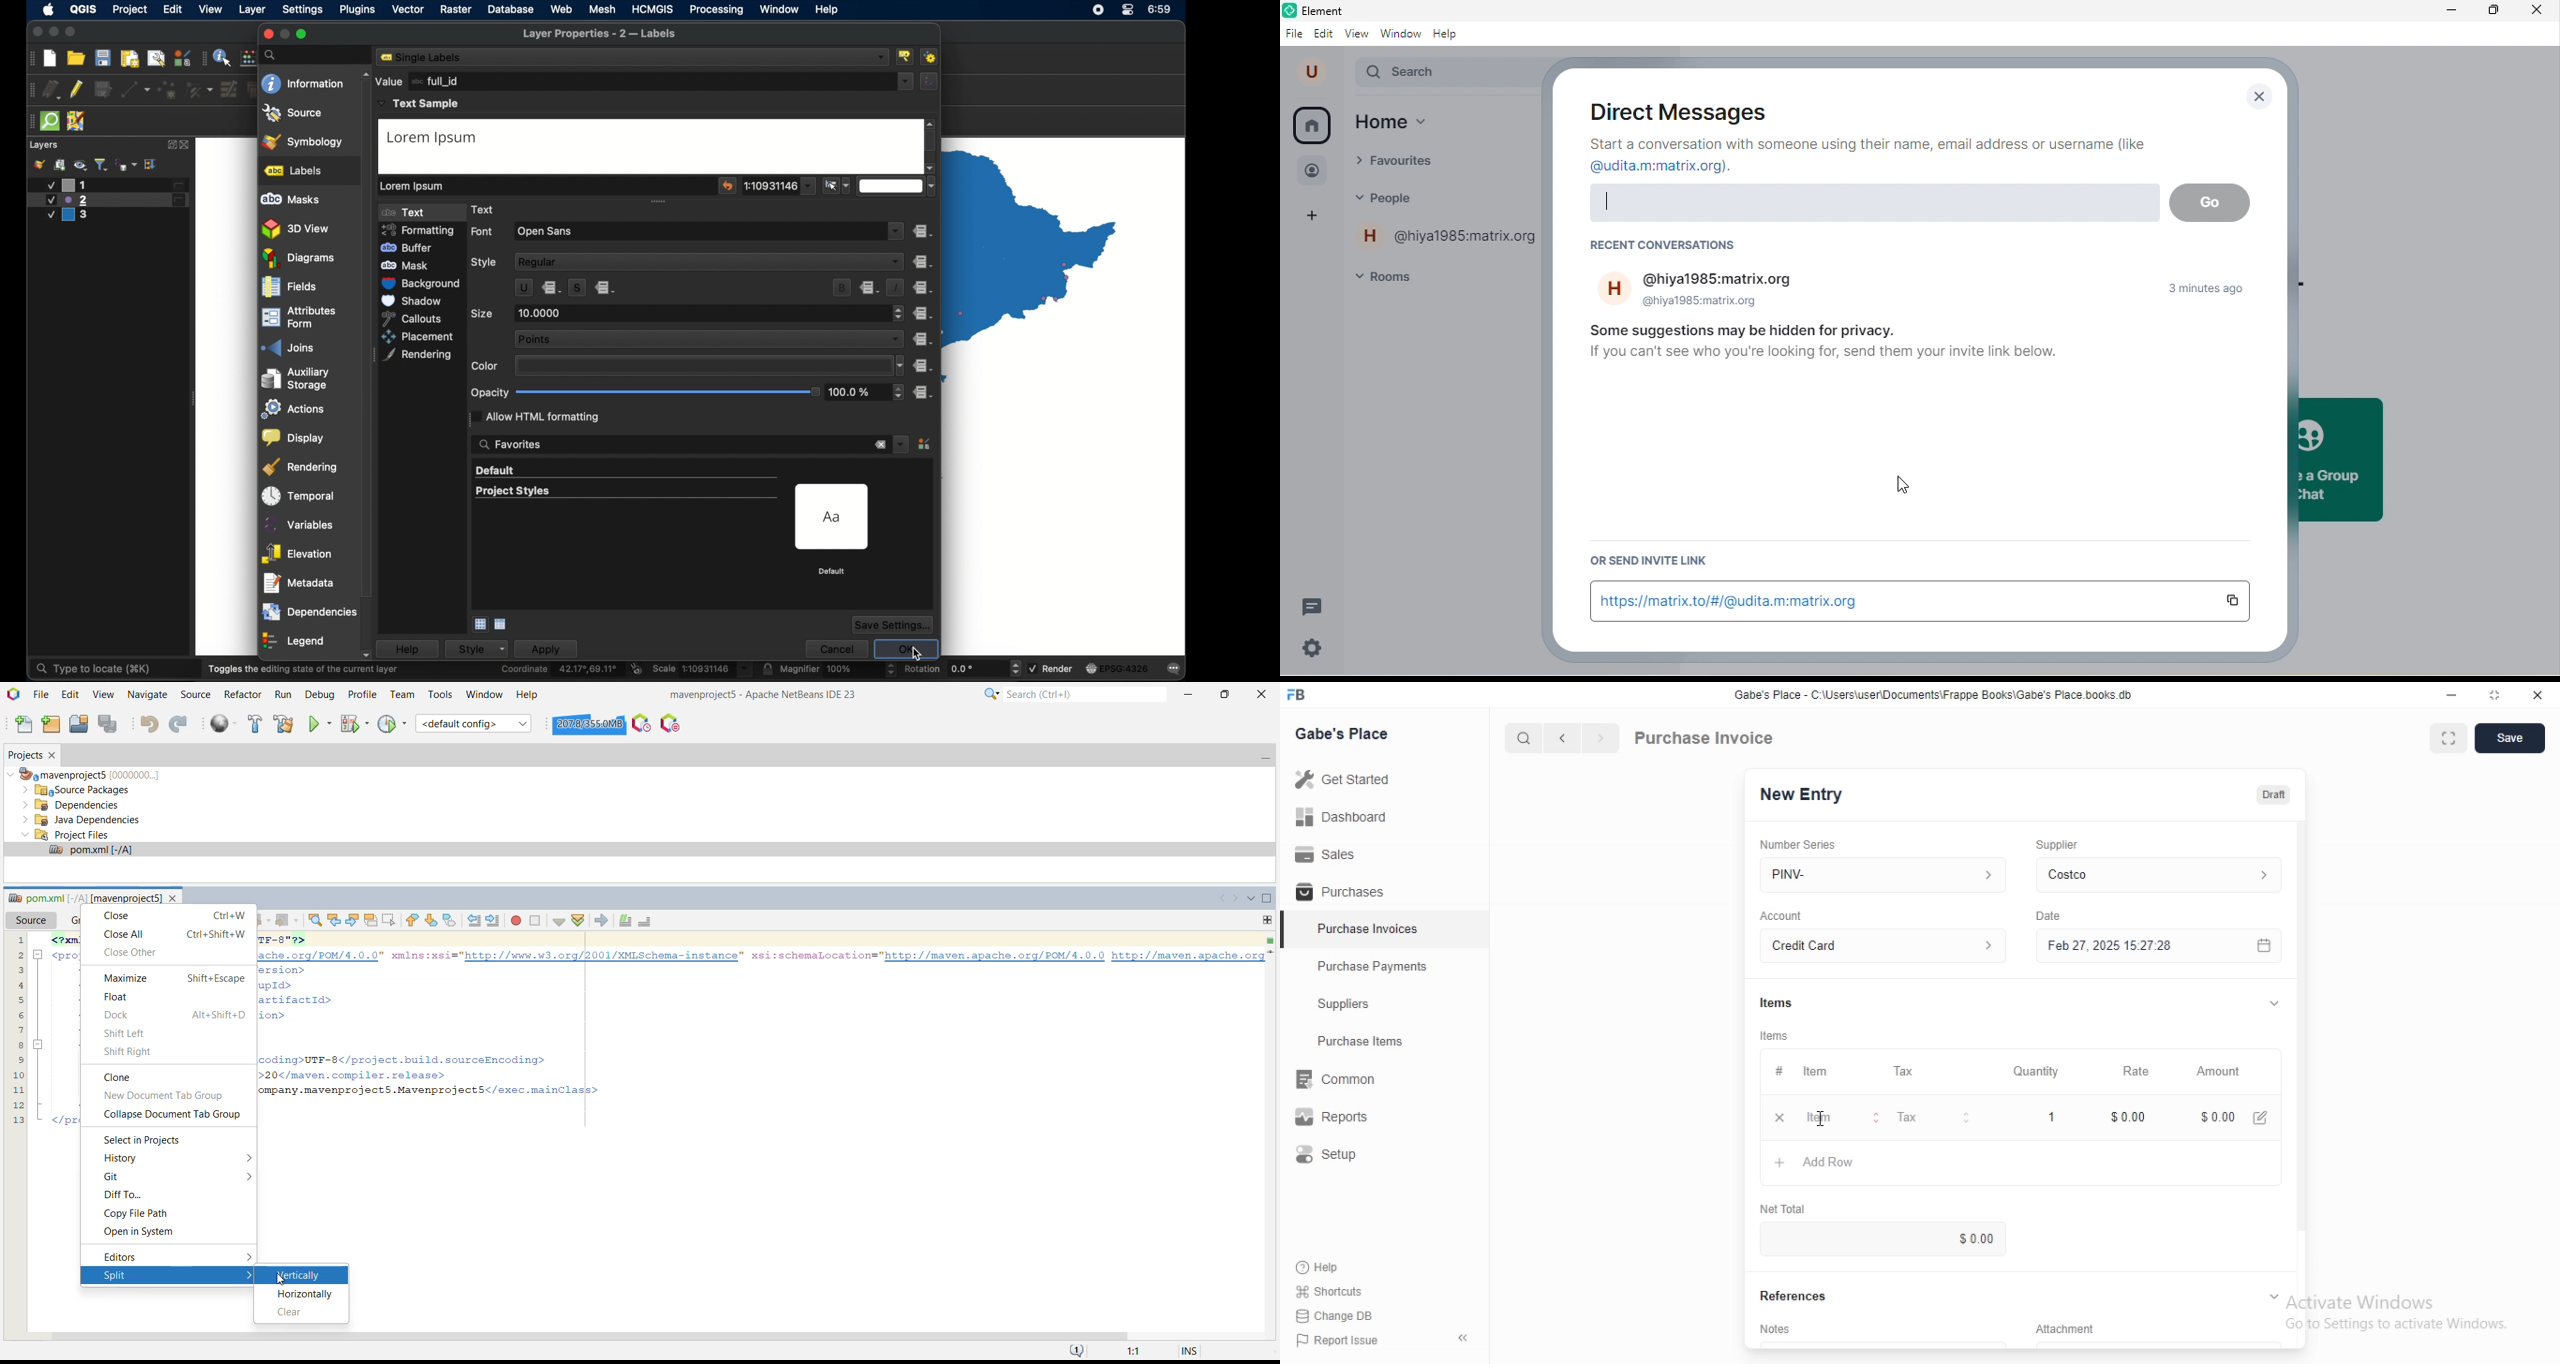  I want to click on add point feature, so click(168, 90).